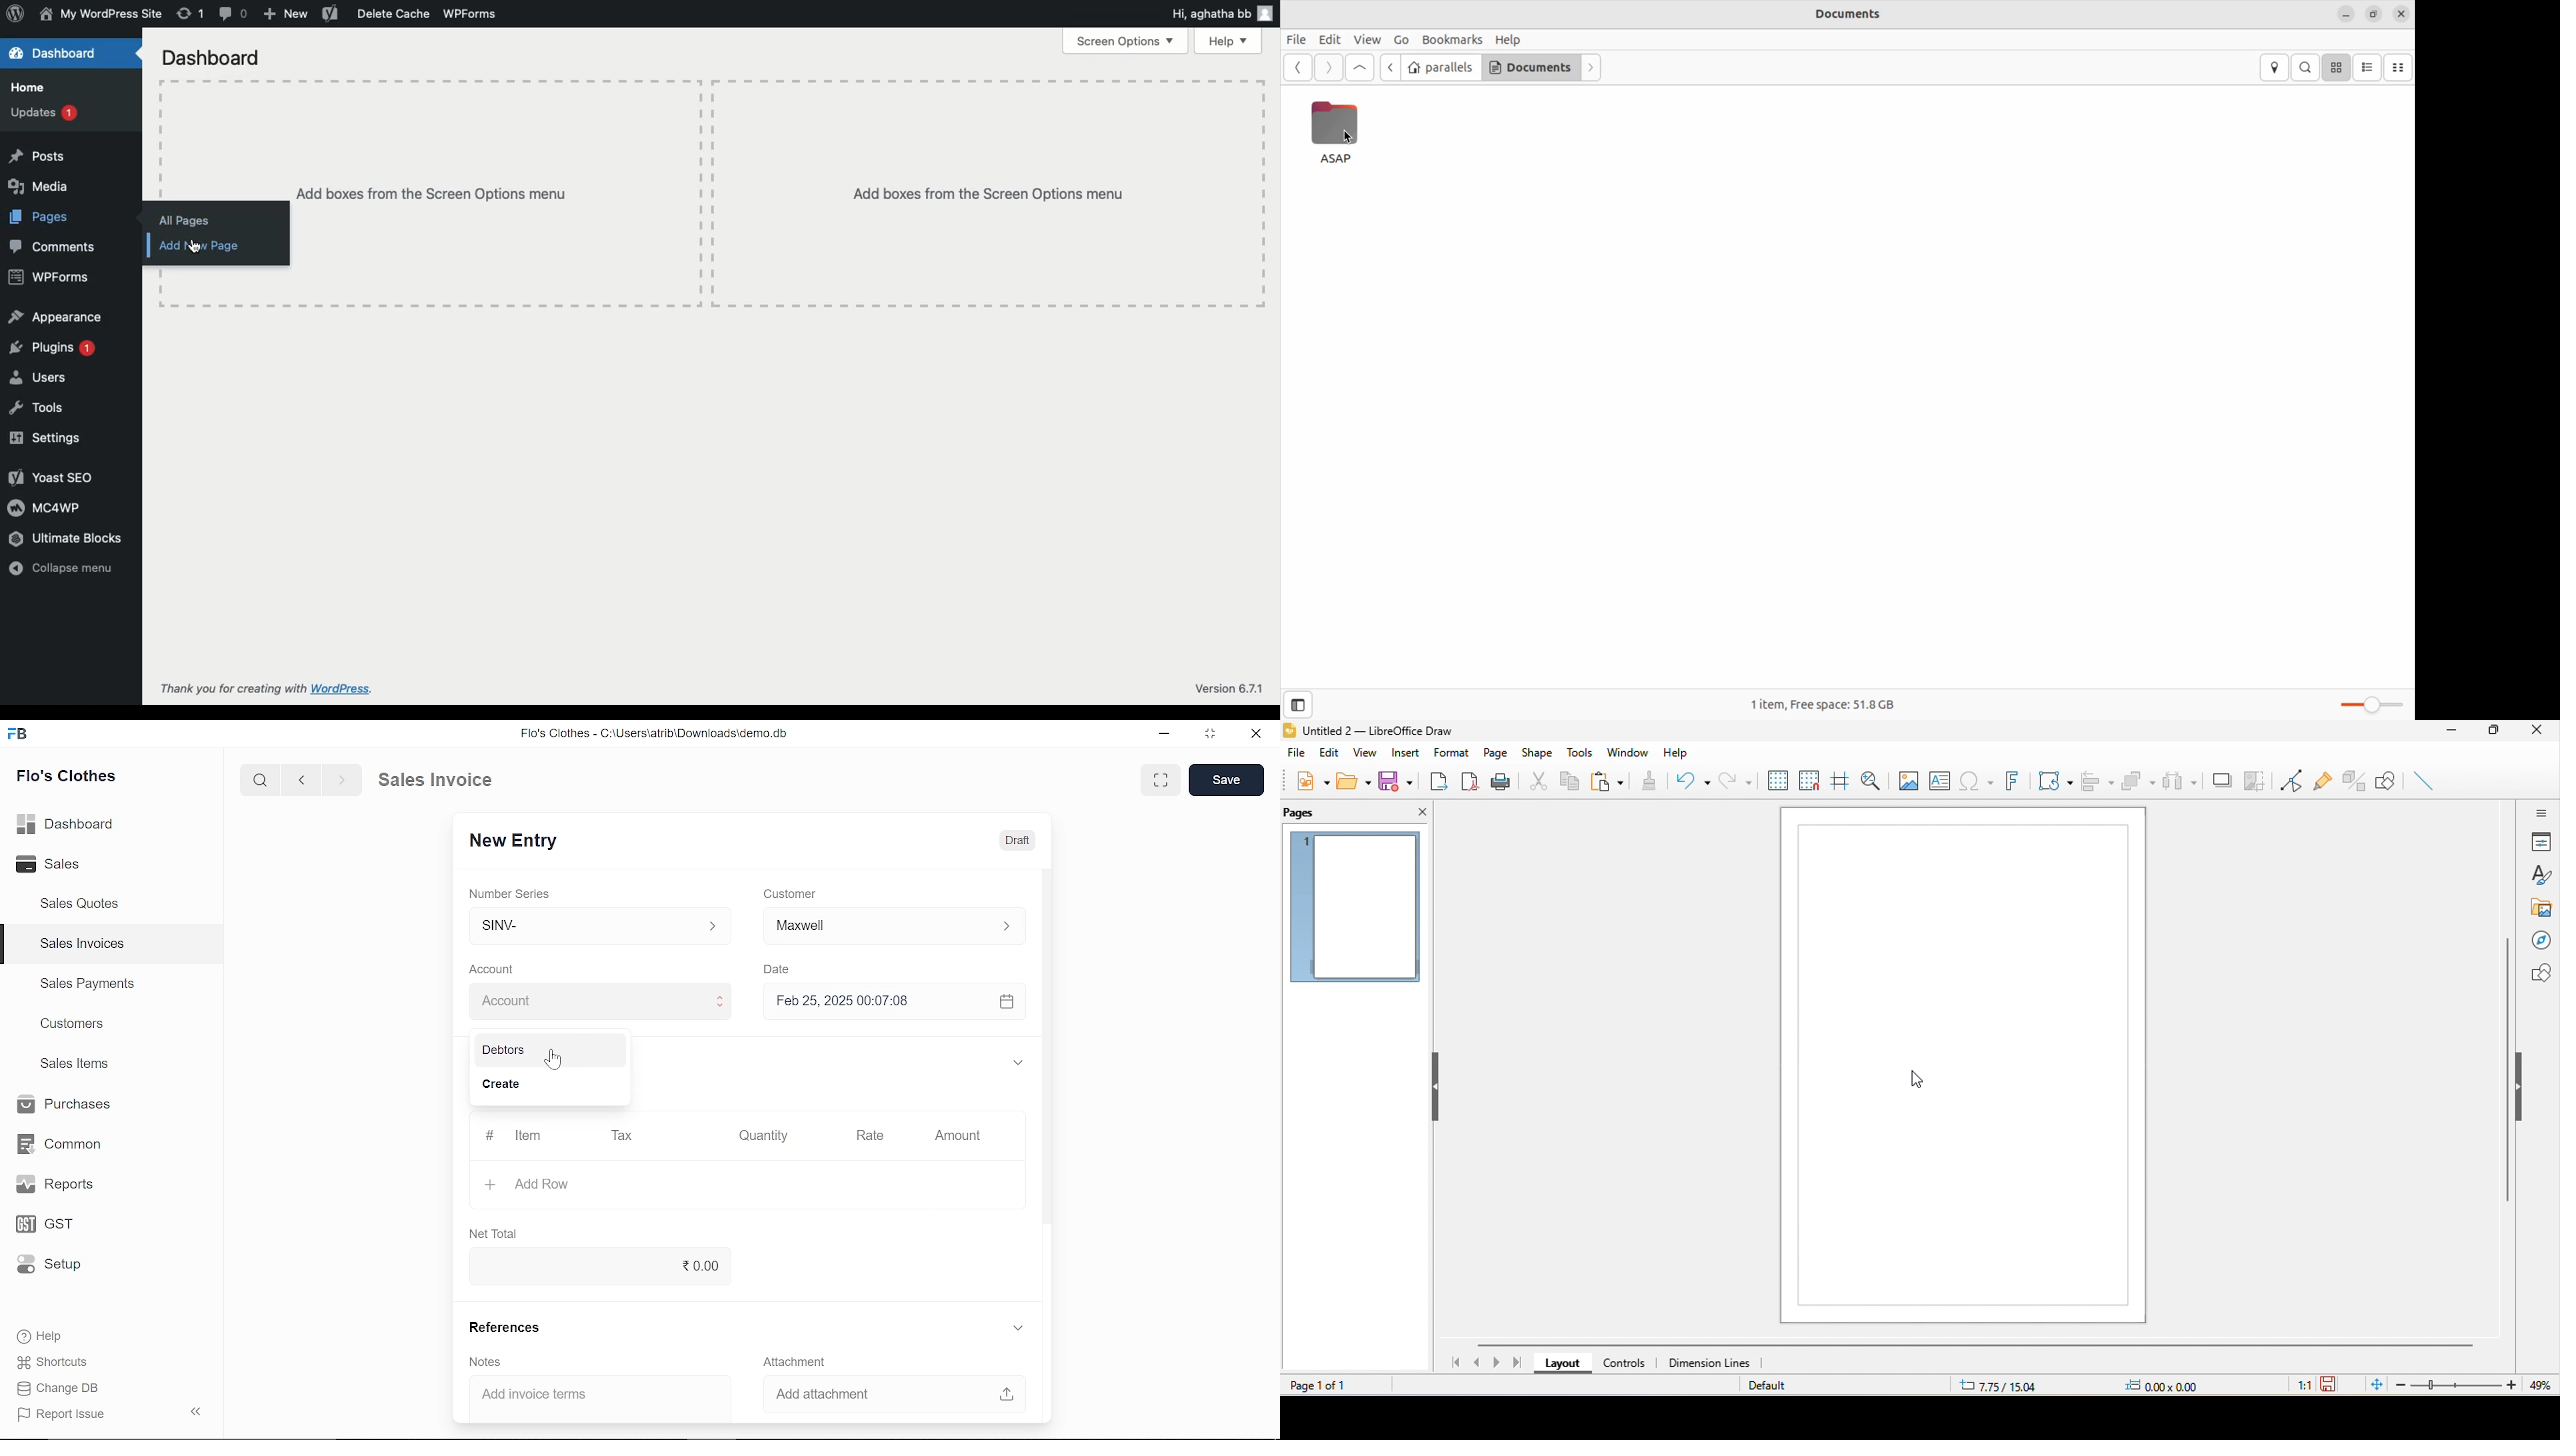  What do you see at coordinates (513, 1137) in the screenshot?
I see `# Item` at bounding box center [513, 1137].